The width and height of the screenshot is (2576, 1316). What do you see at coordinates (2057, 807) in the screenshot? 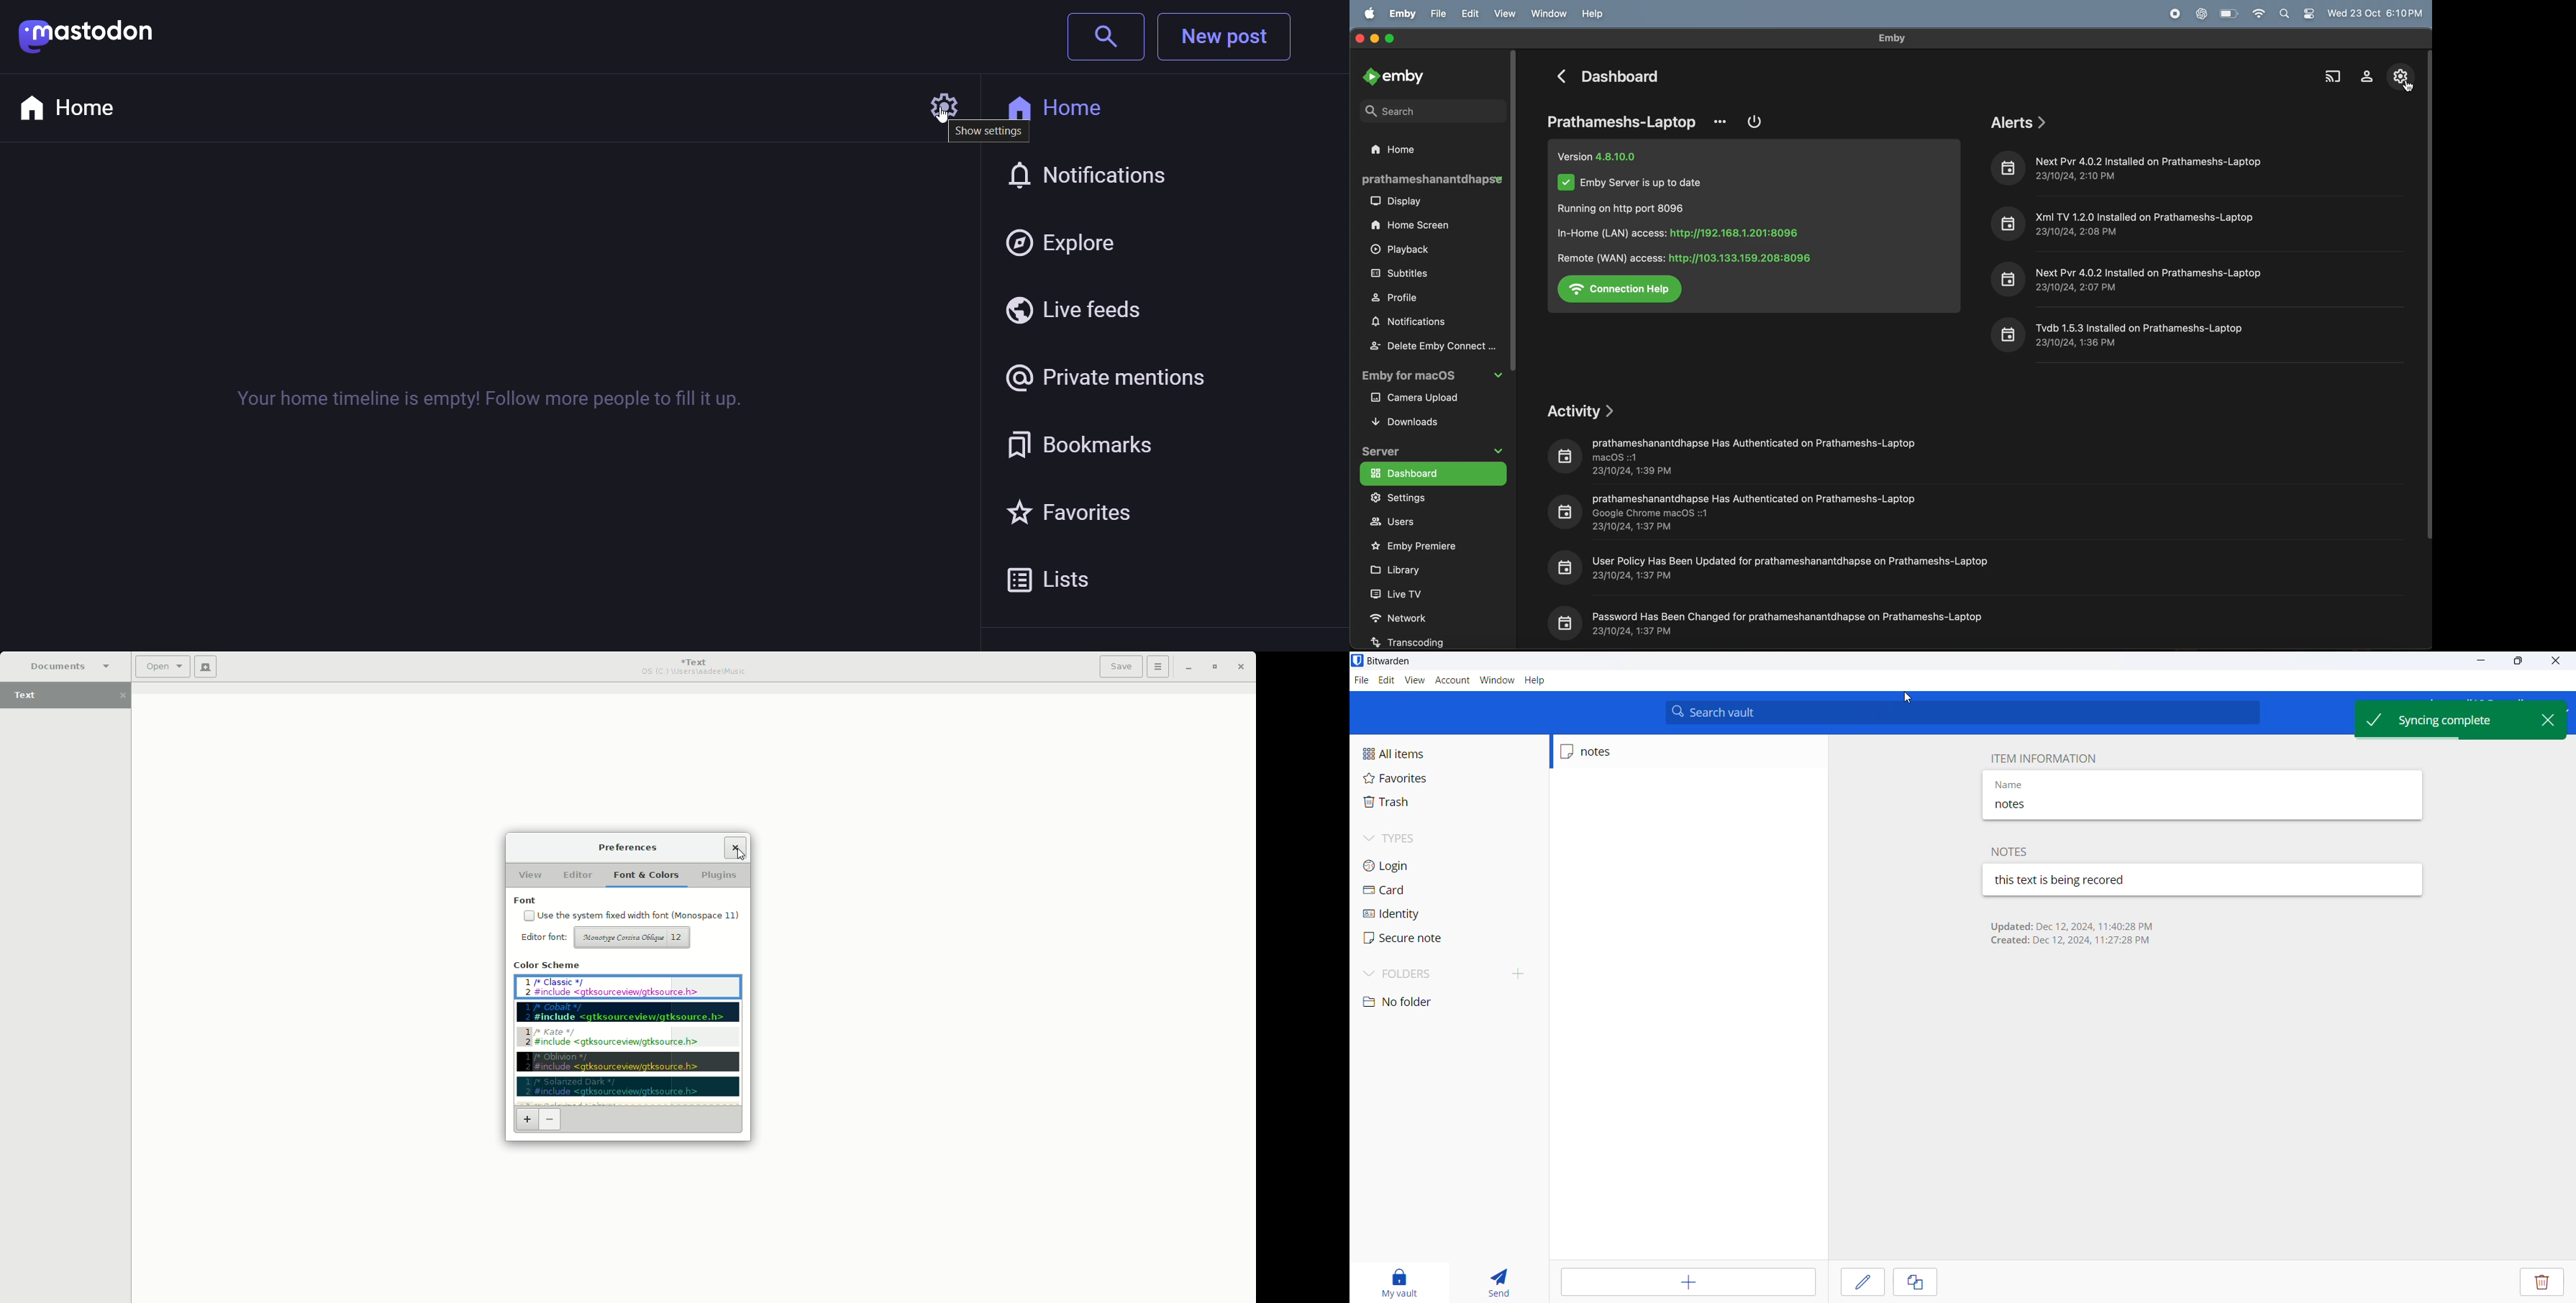
I see `notes` at bounding box center [2057, 807].